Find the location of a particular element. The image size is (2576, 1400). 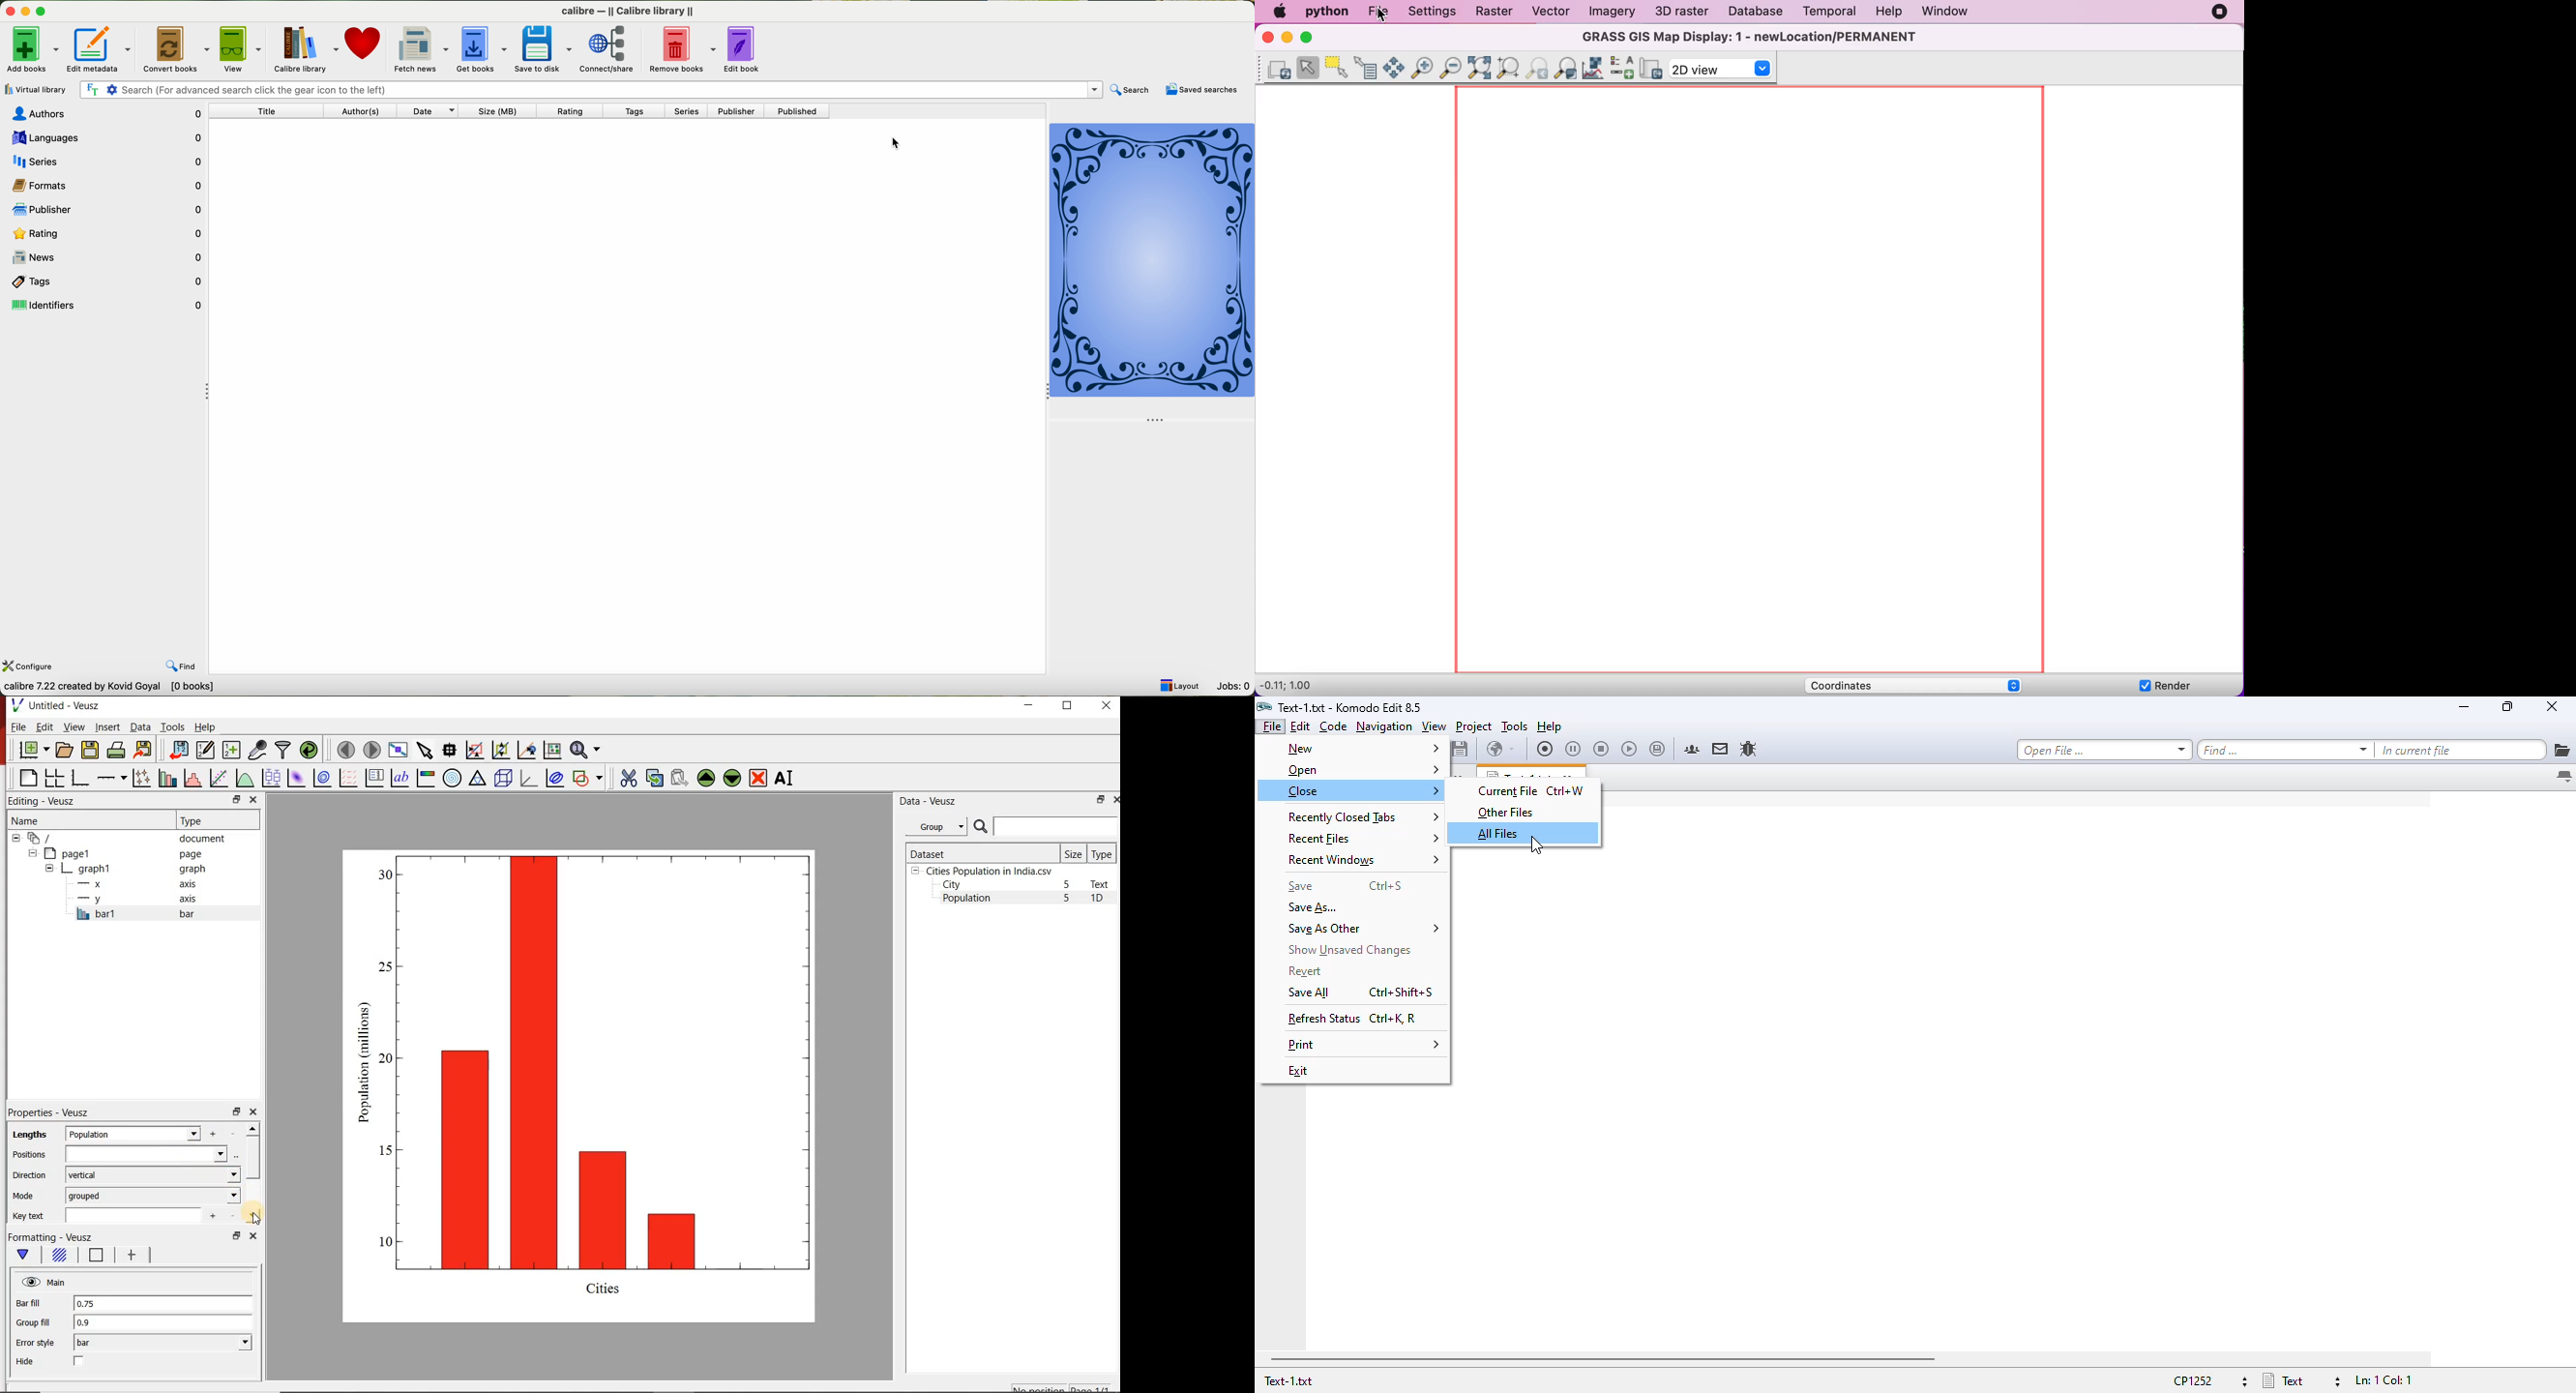

show unsaved changes is located at coordinates (1352, 950).